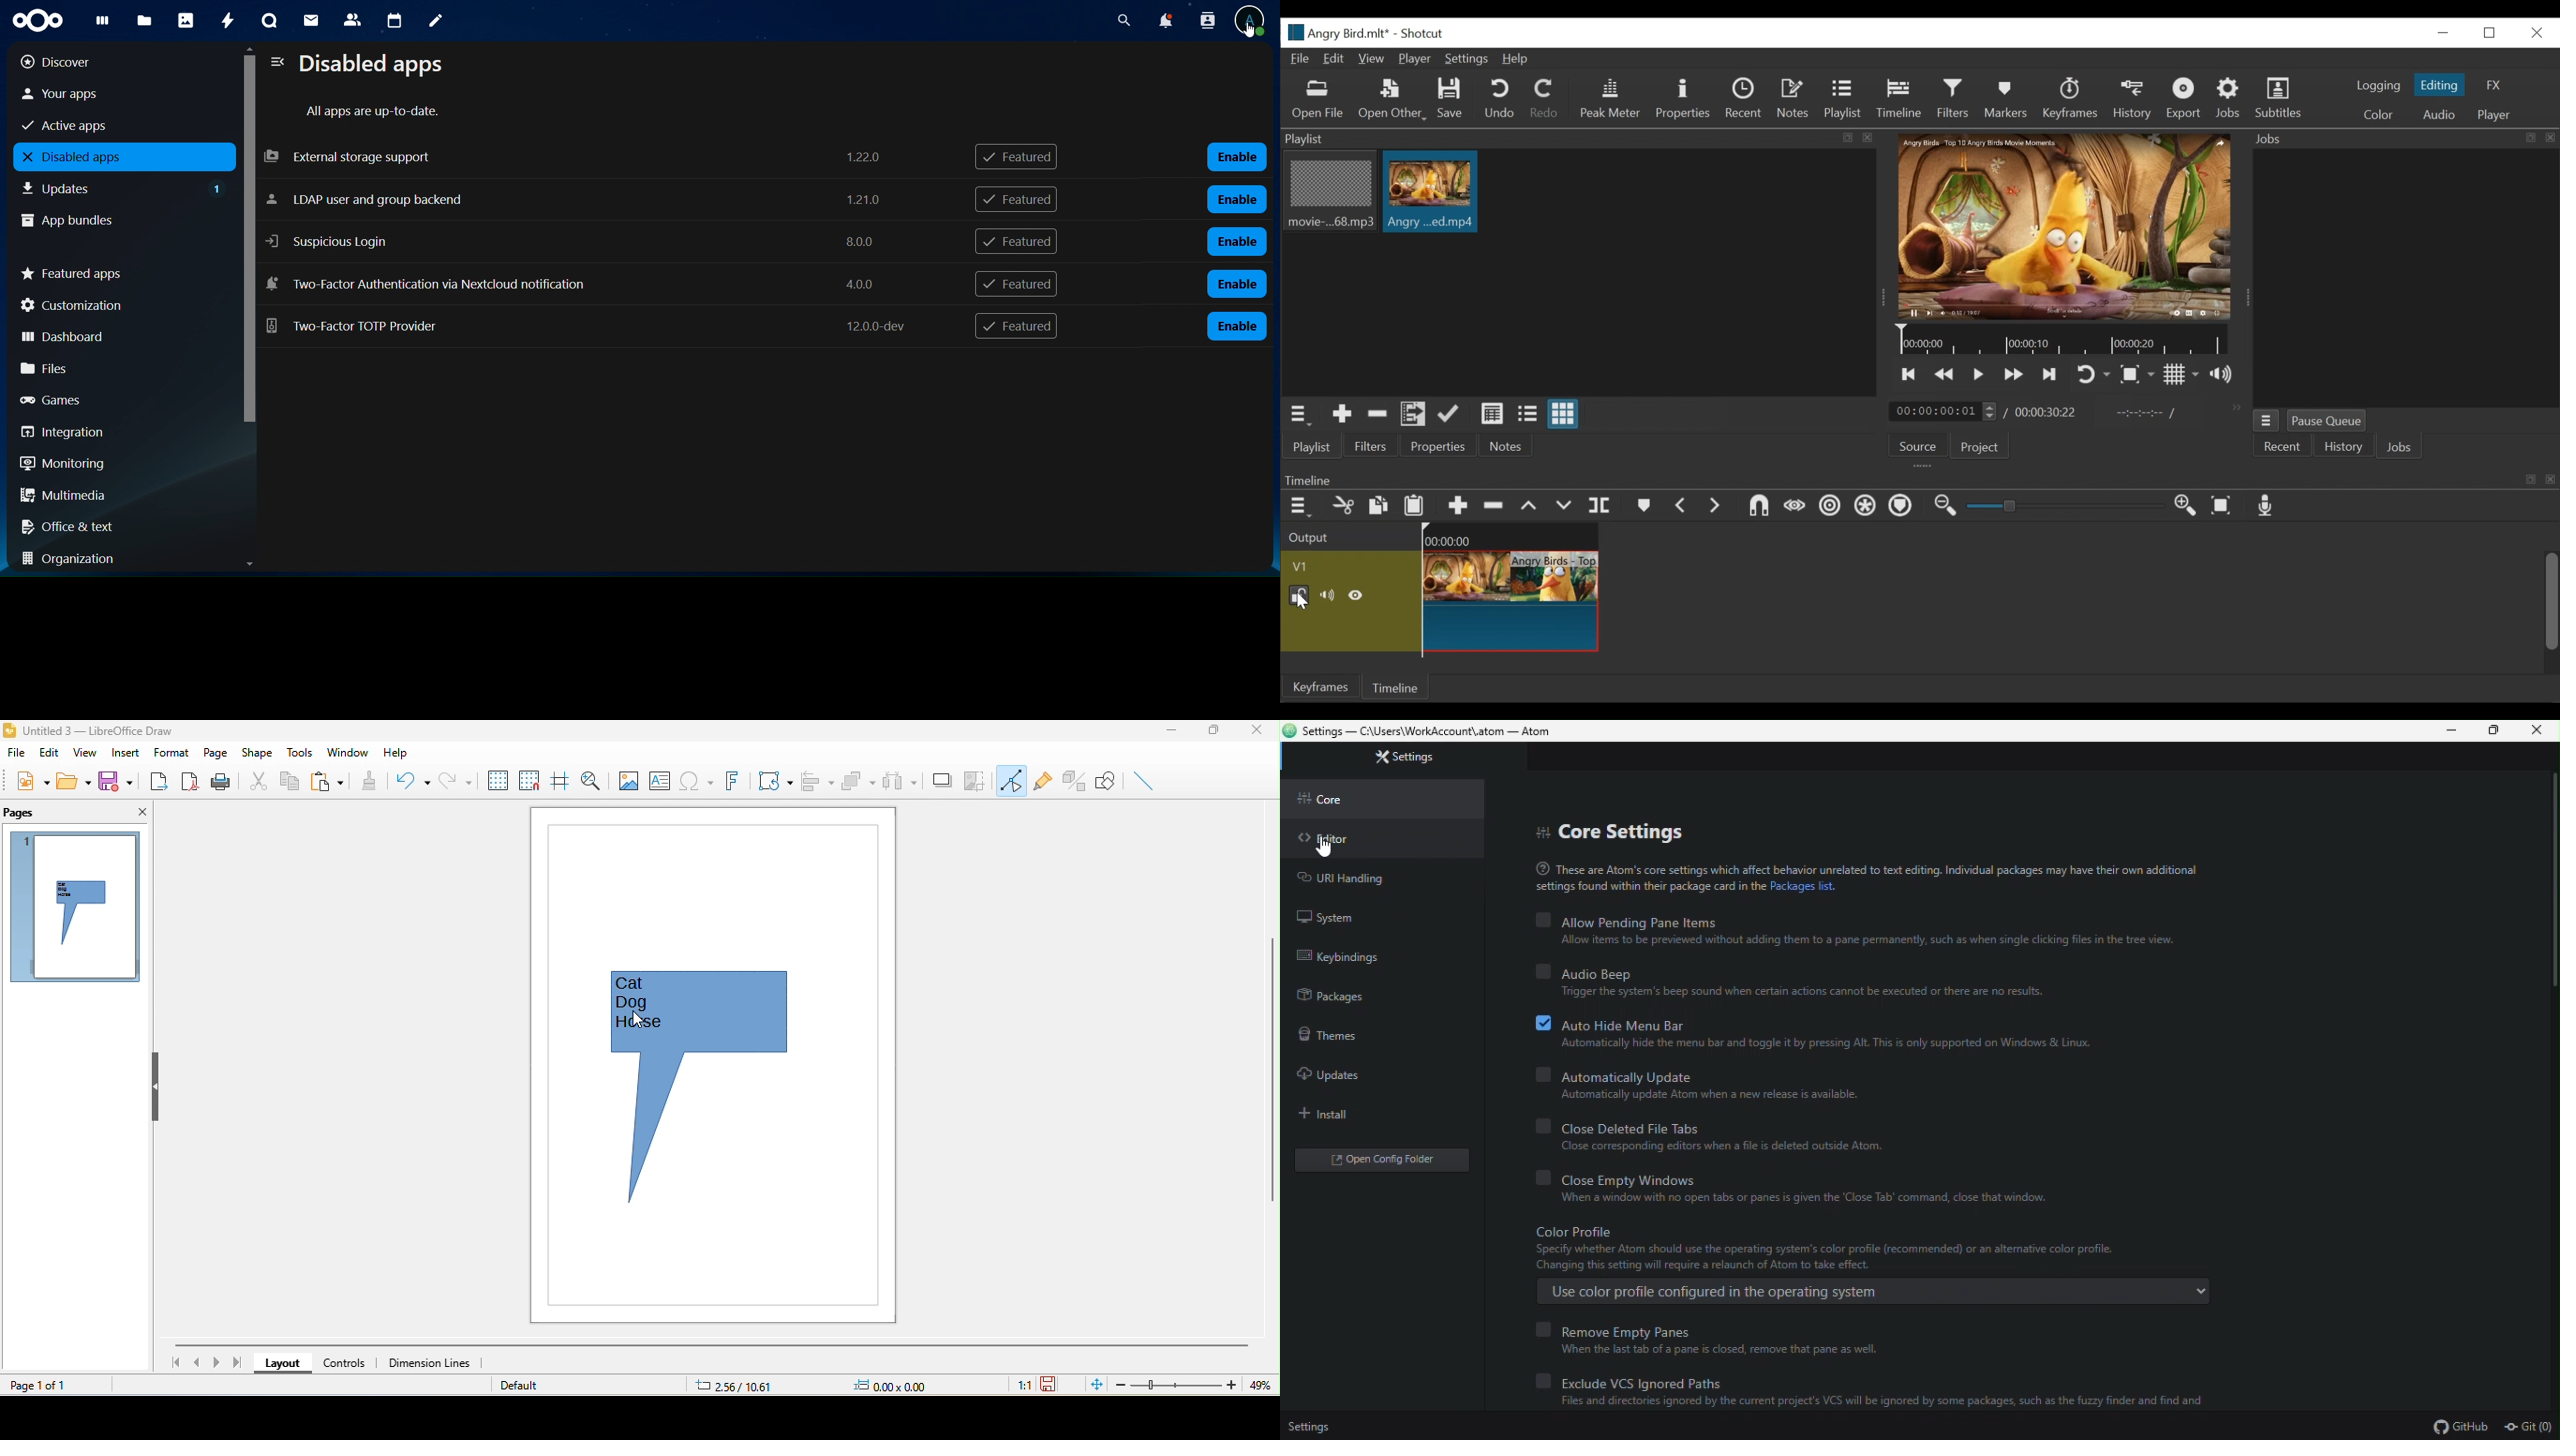  I want to click on Save, so click(1453, 101).